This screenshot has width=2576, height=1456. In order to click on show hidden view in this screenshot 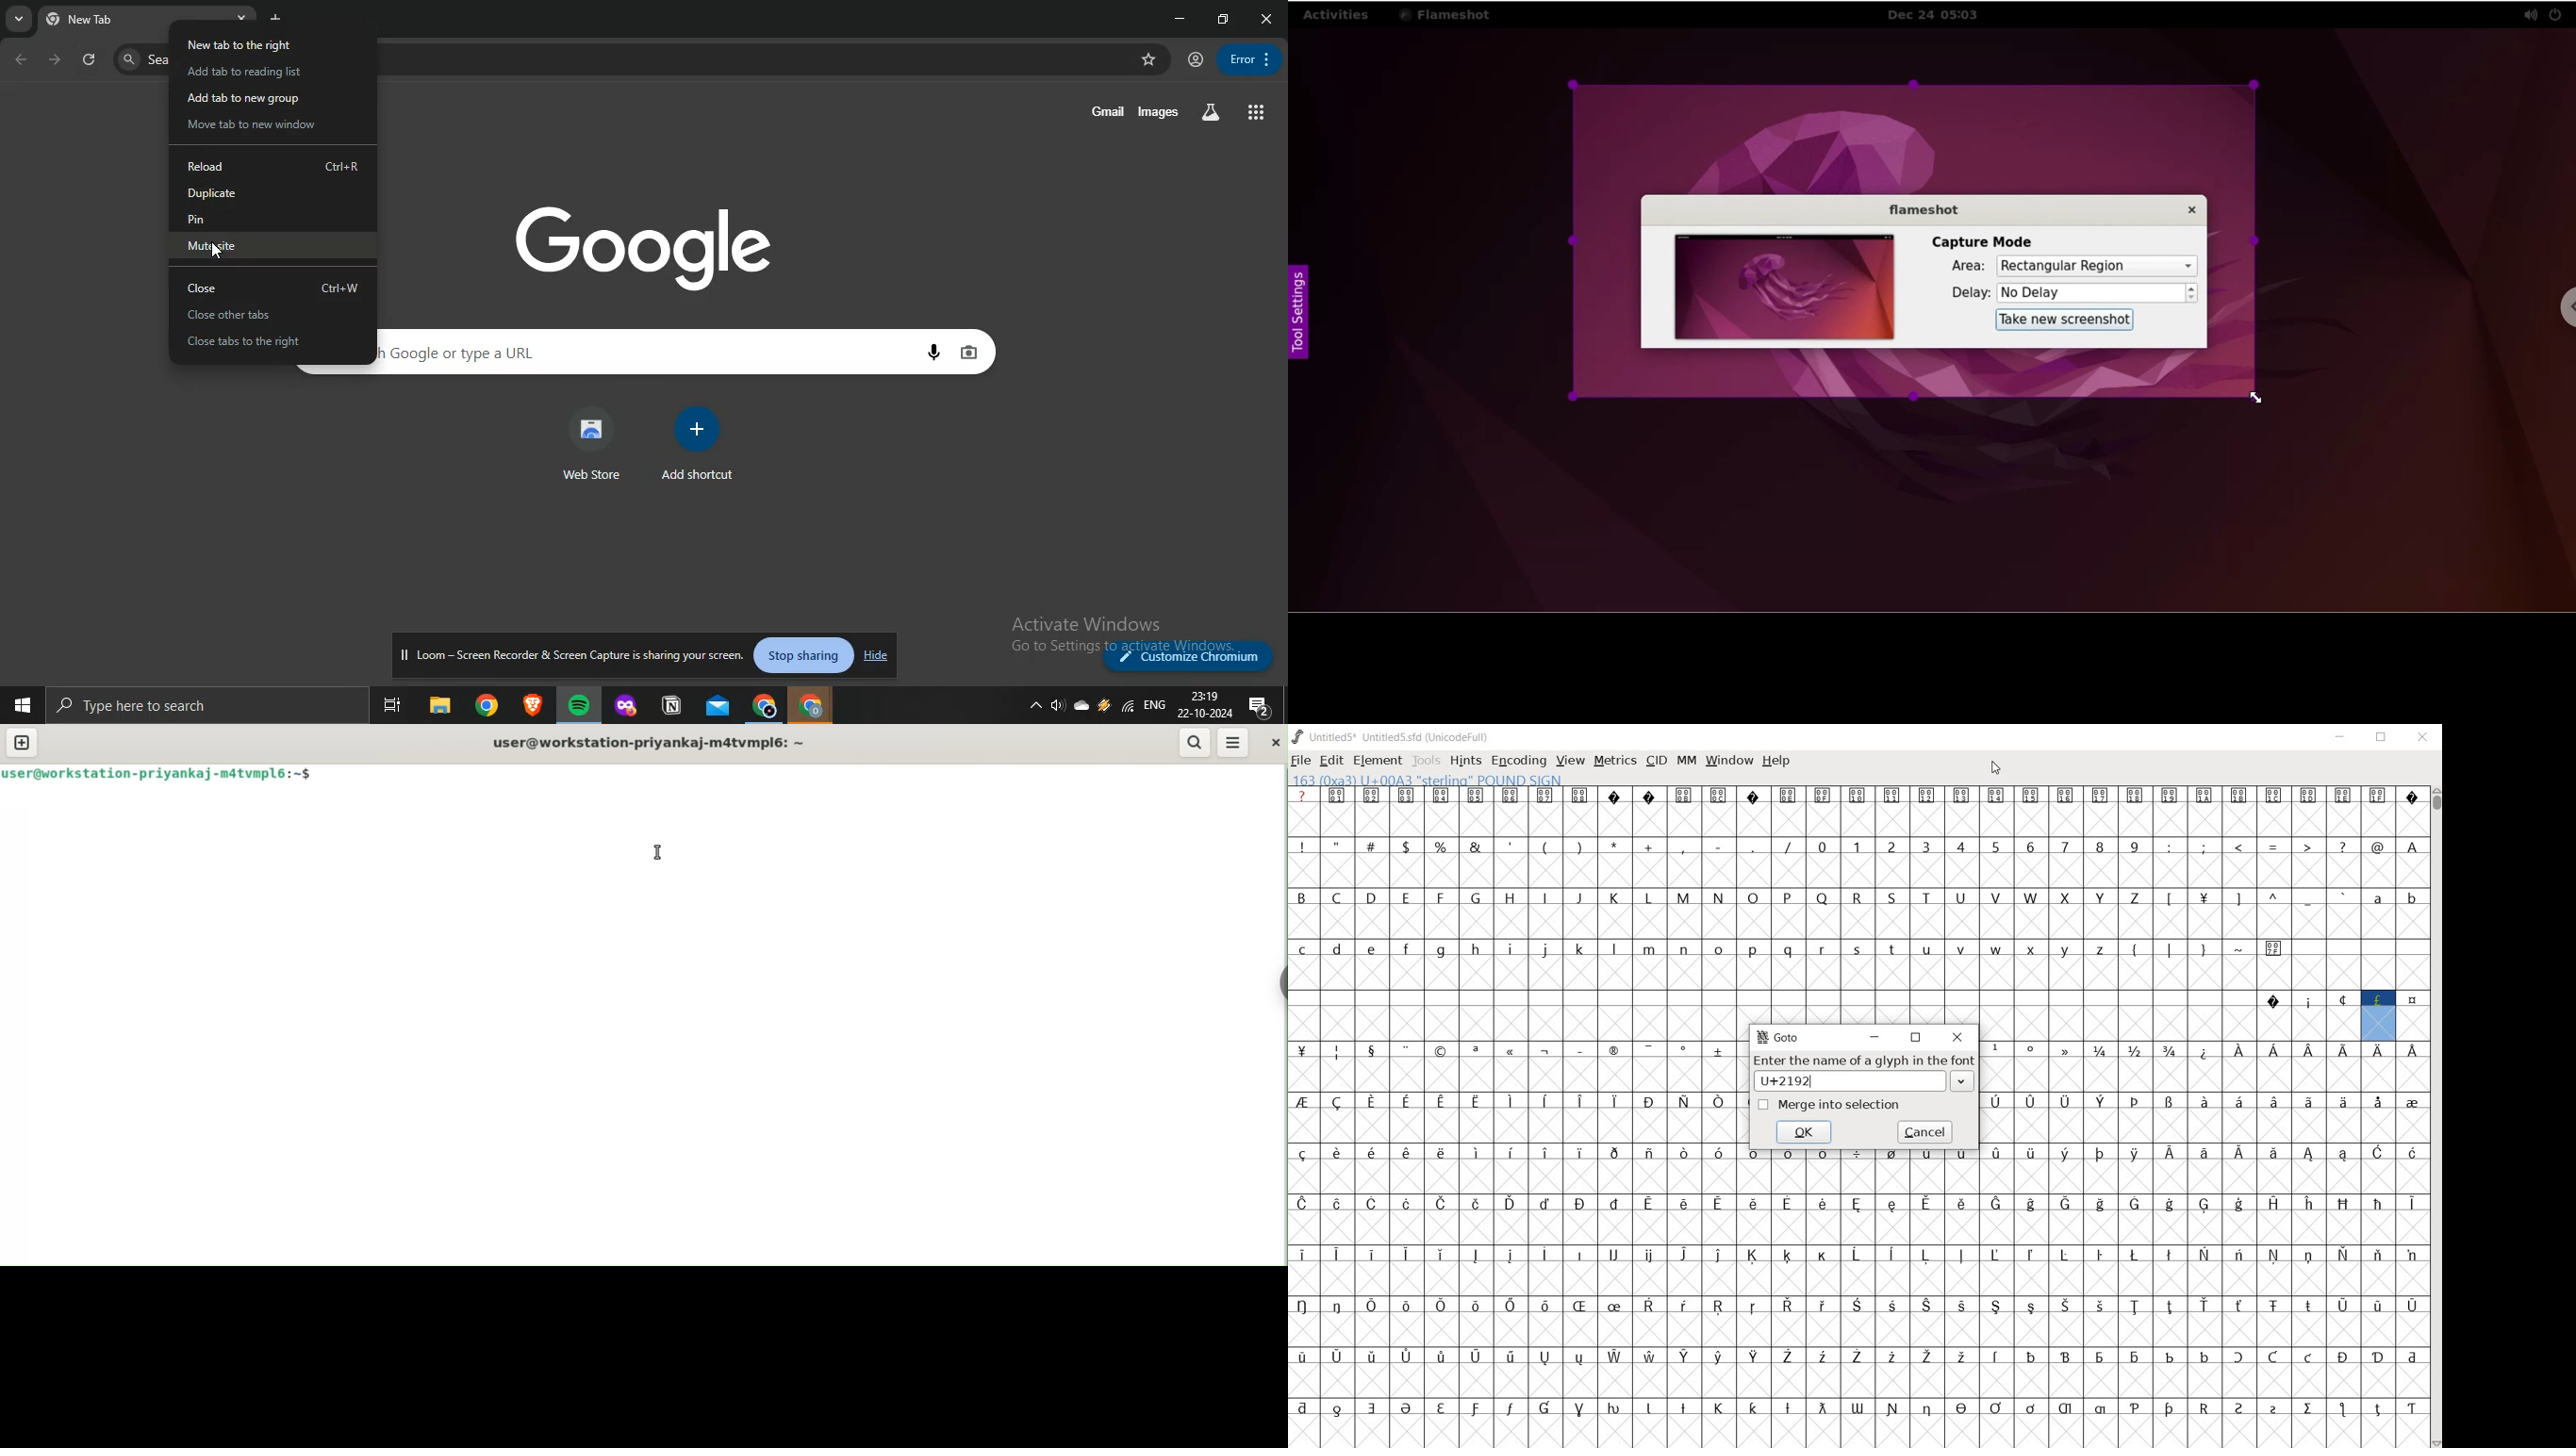, I will do `click(1032, 707)`.